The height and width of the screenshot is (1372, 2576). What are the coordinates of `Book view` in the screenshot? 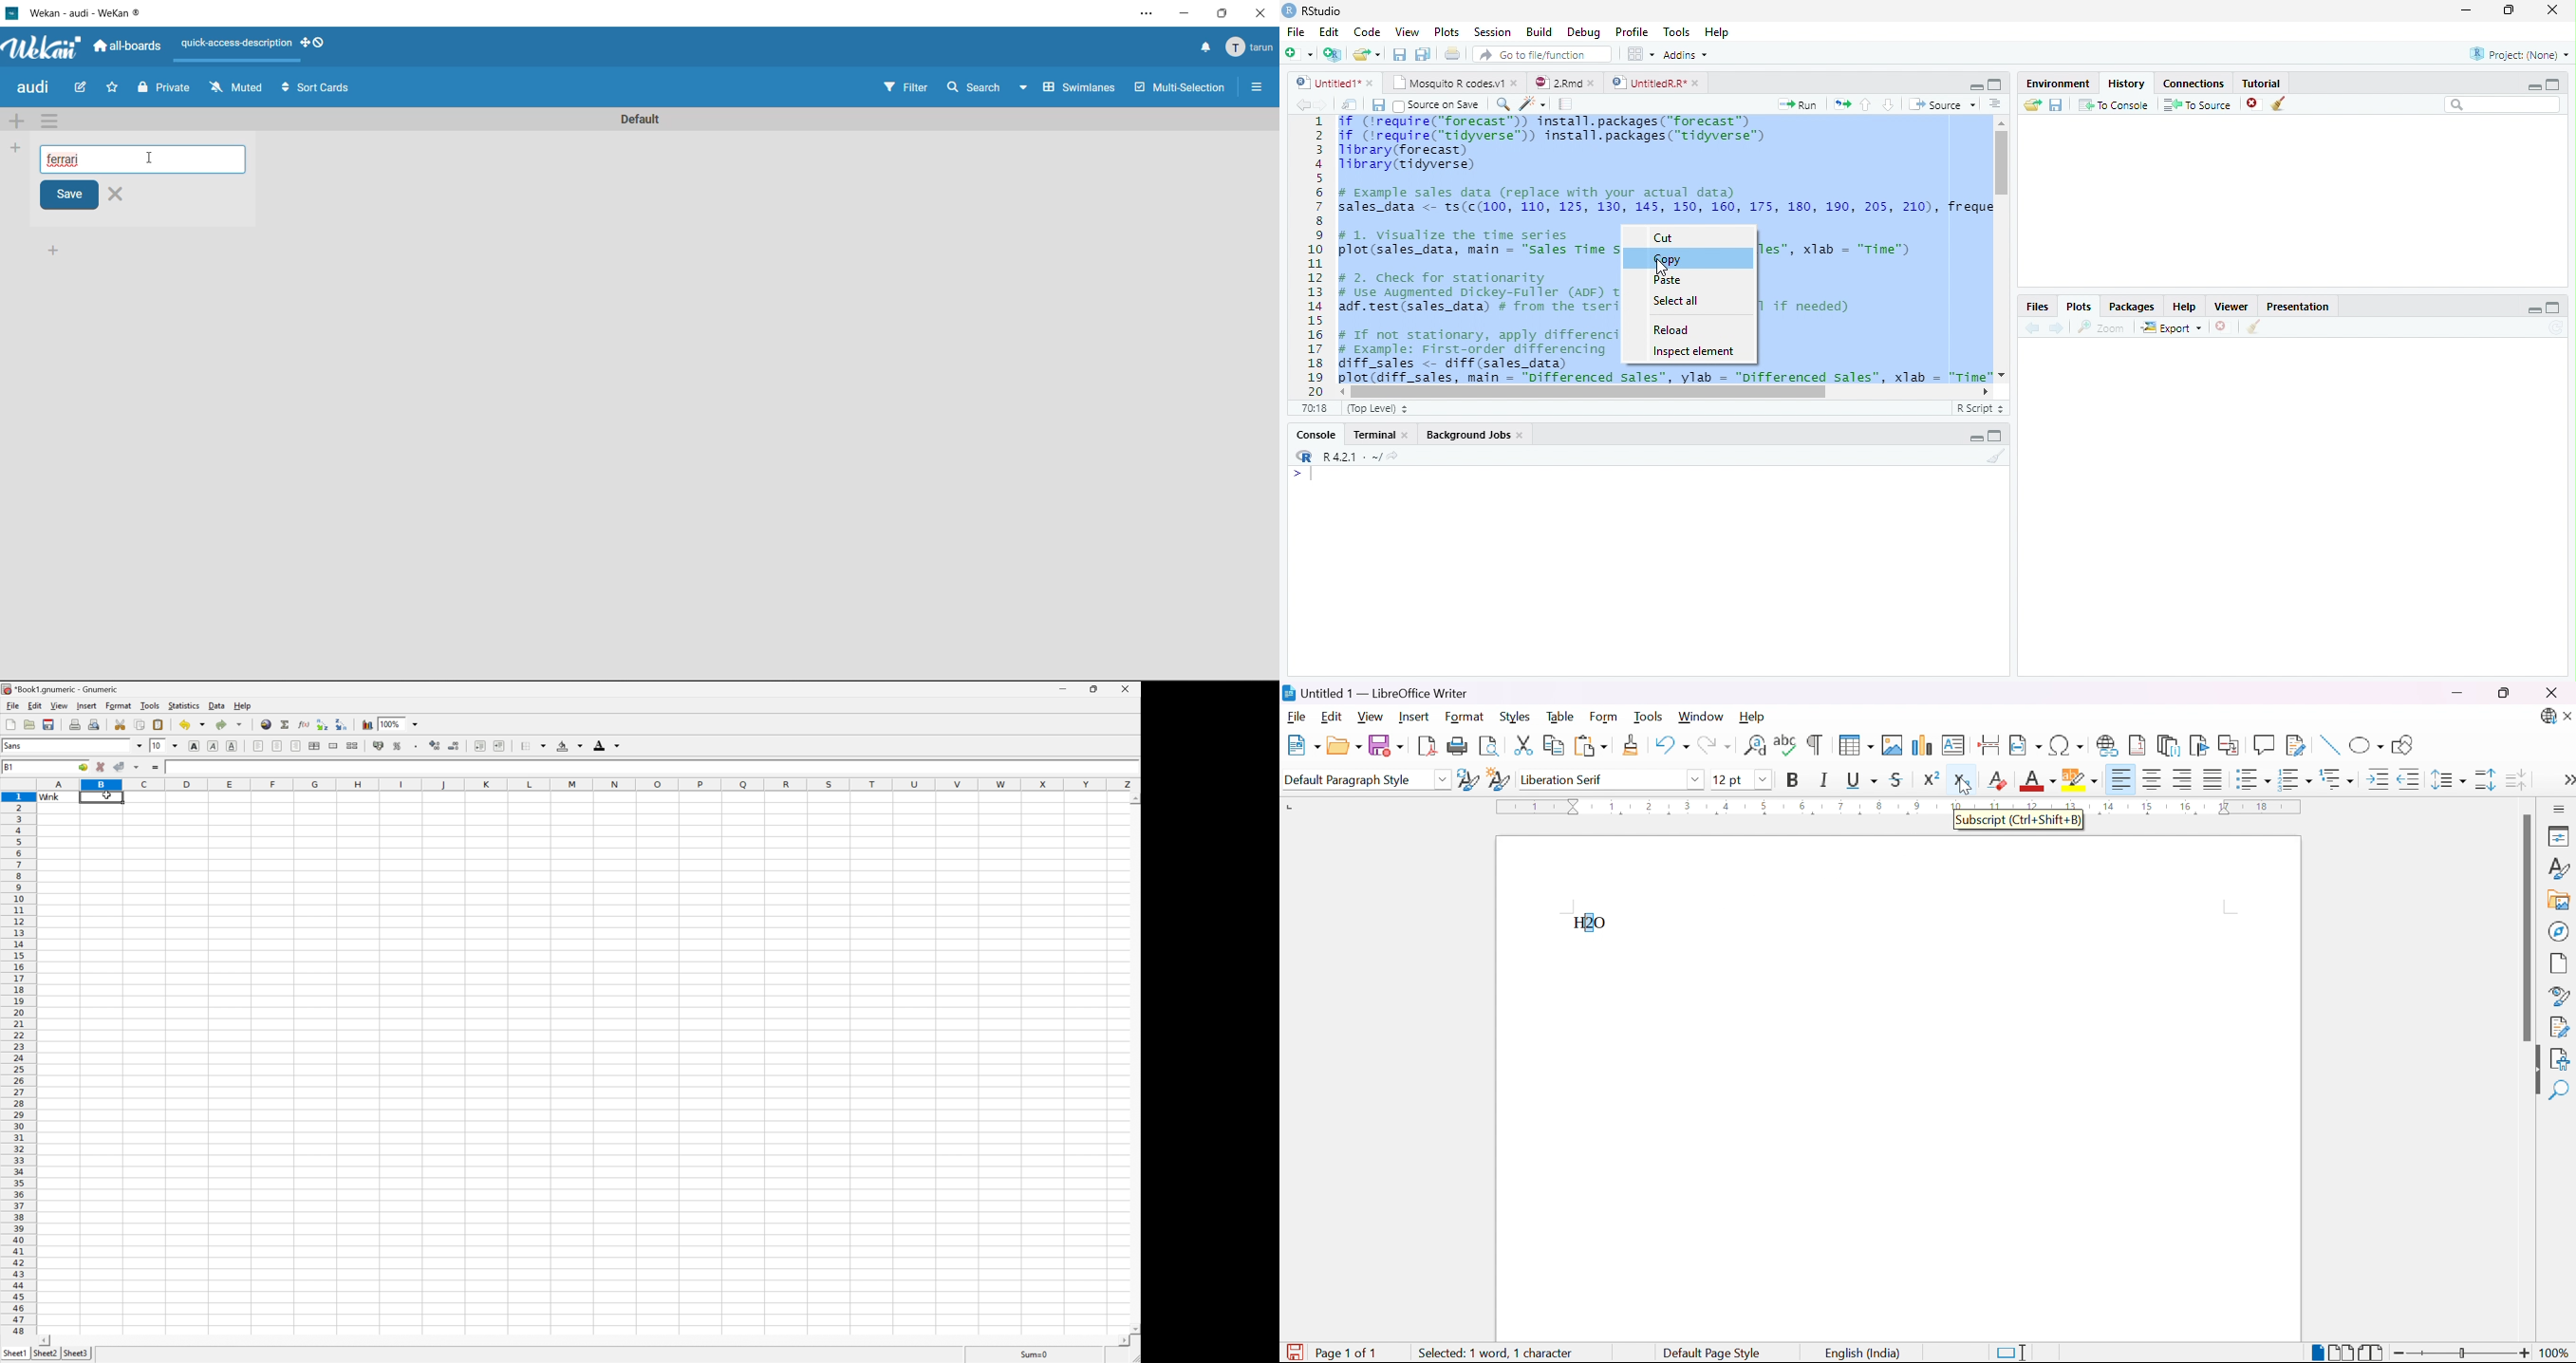 It's located at (2371, 1353).